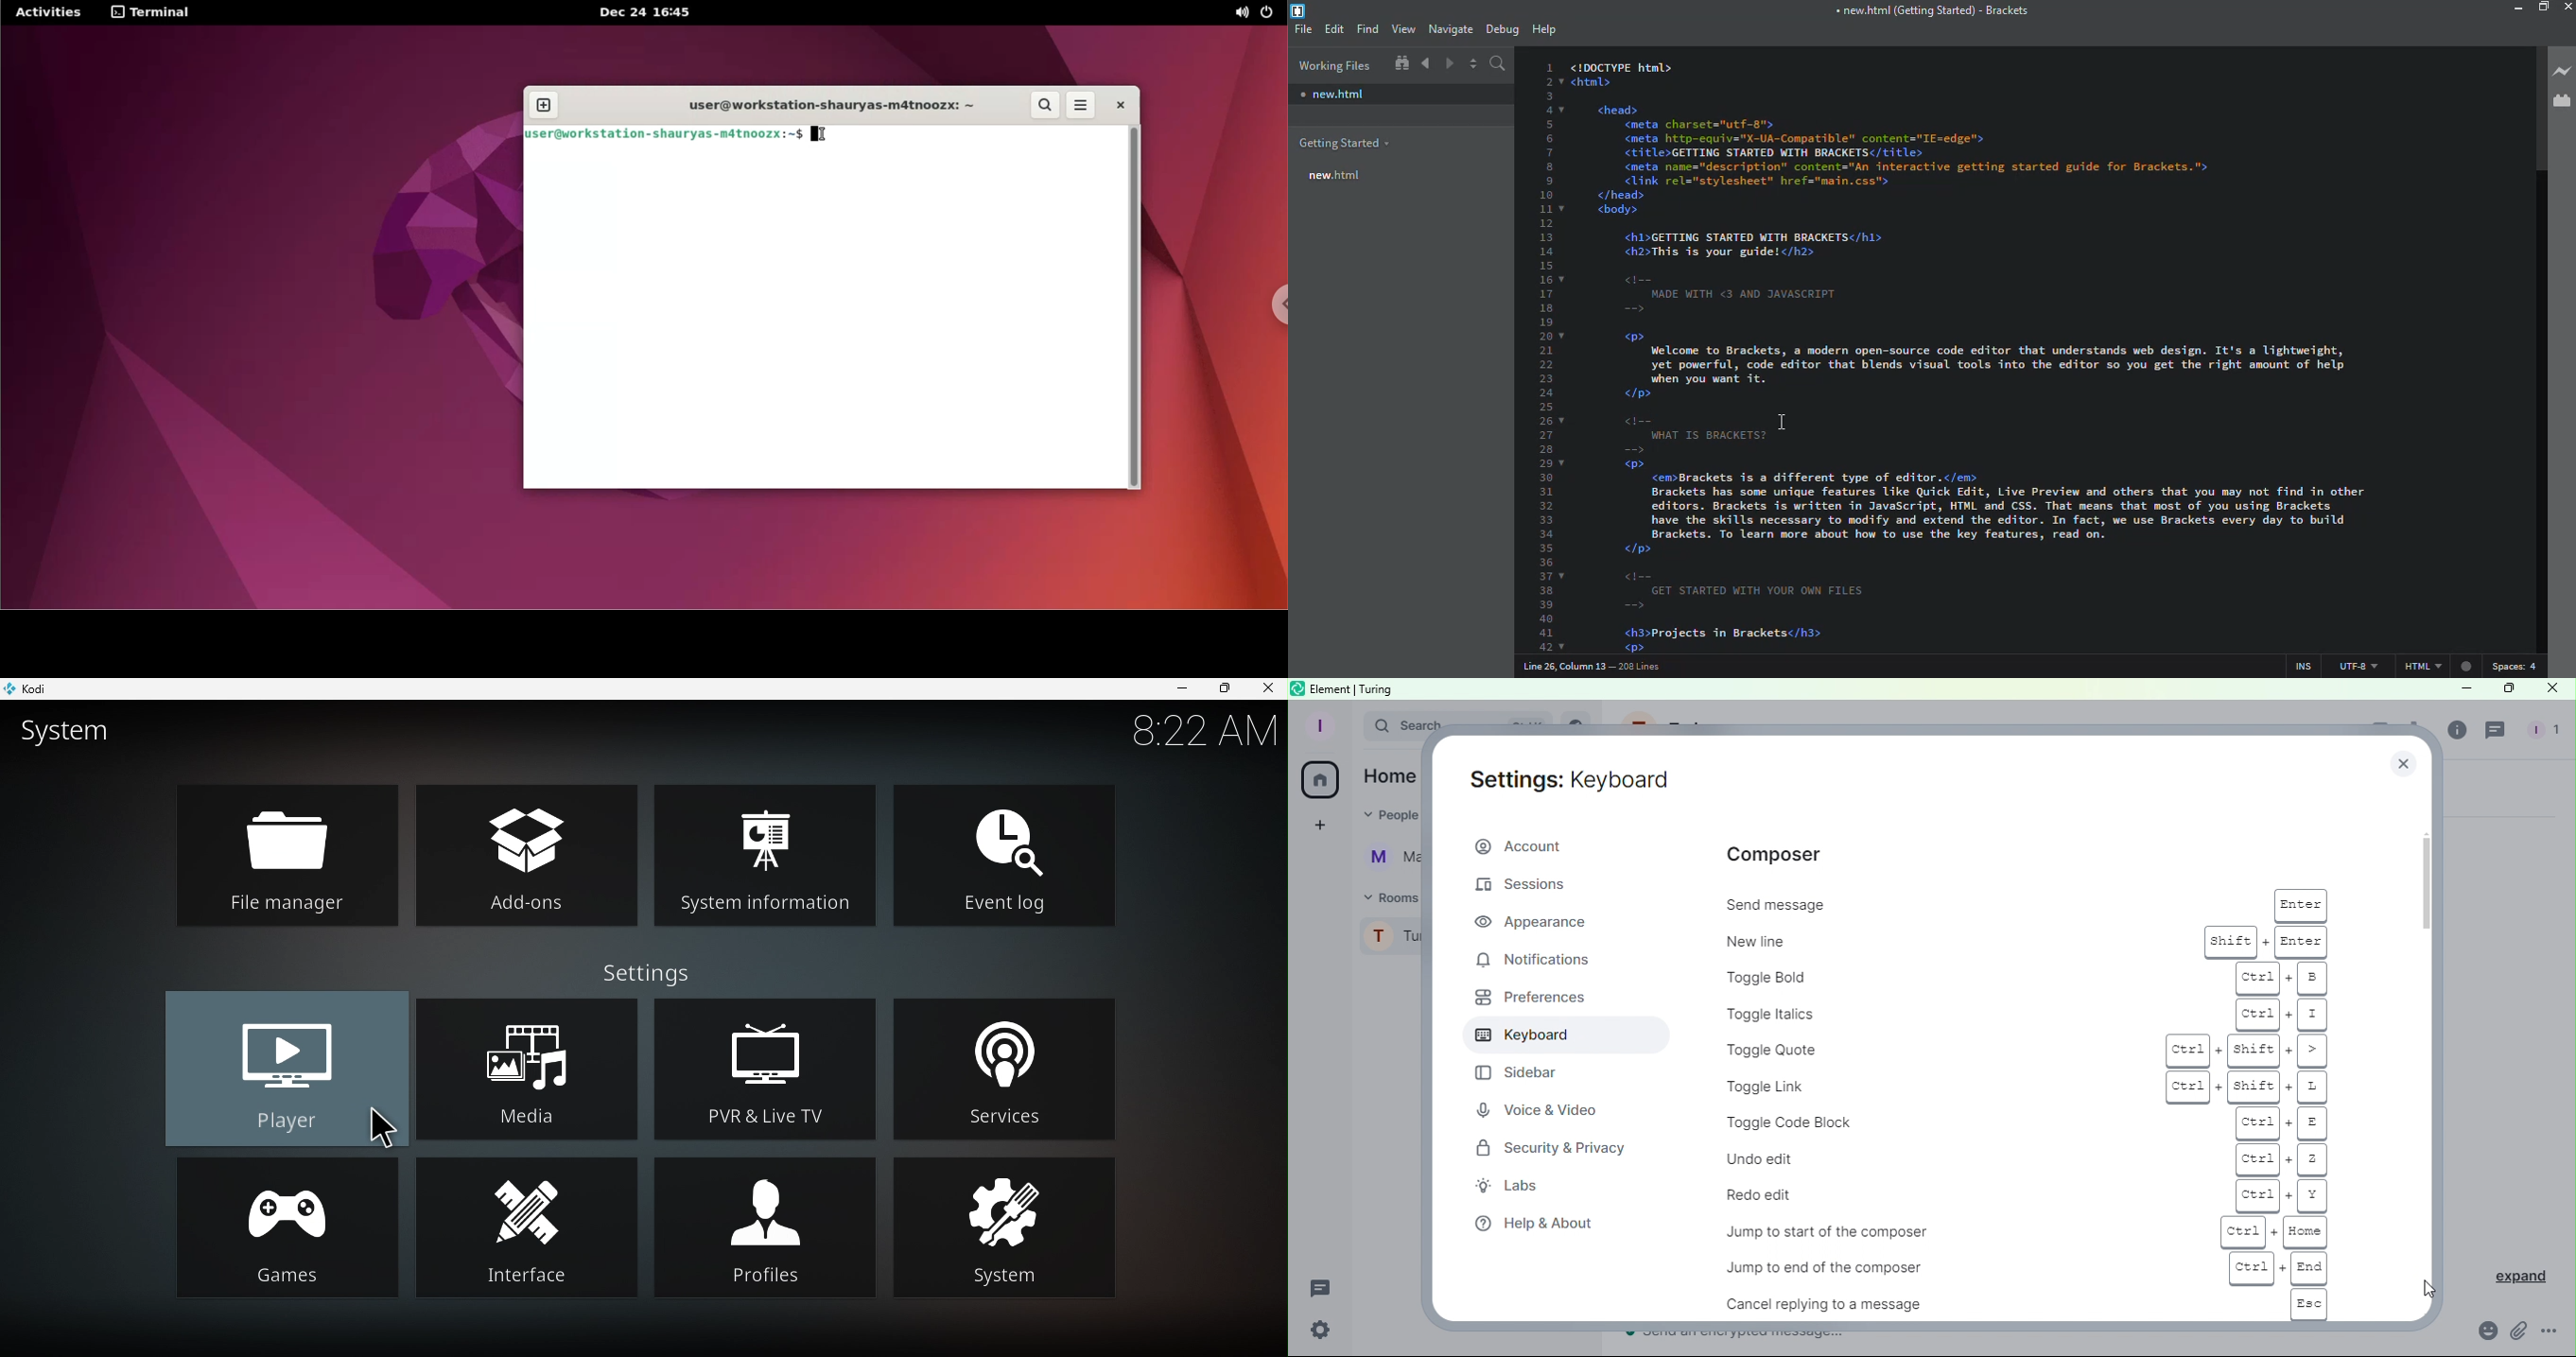 The height and width of the screenshot is (1372, 2576). I want to click on navigate back, so click(1426, 63).